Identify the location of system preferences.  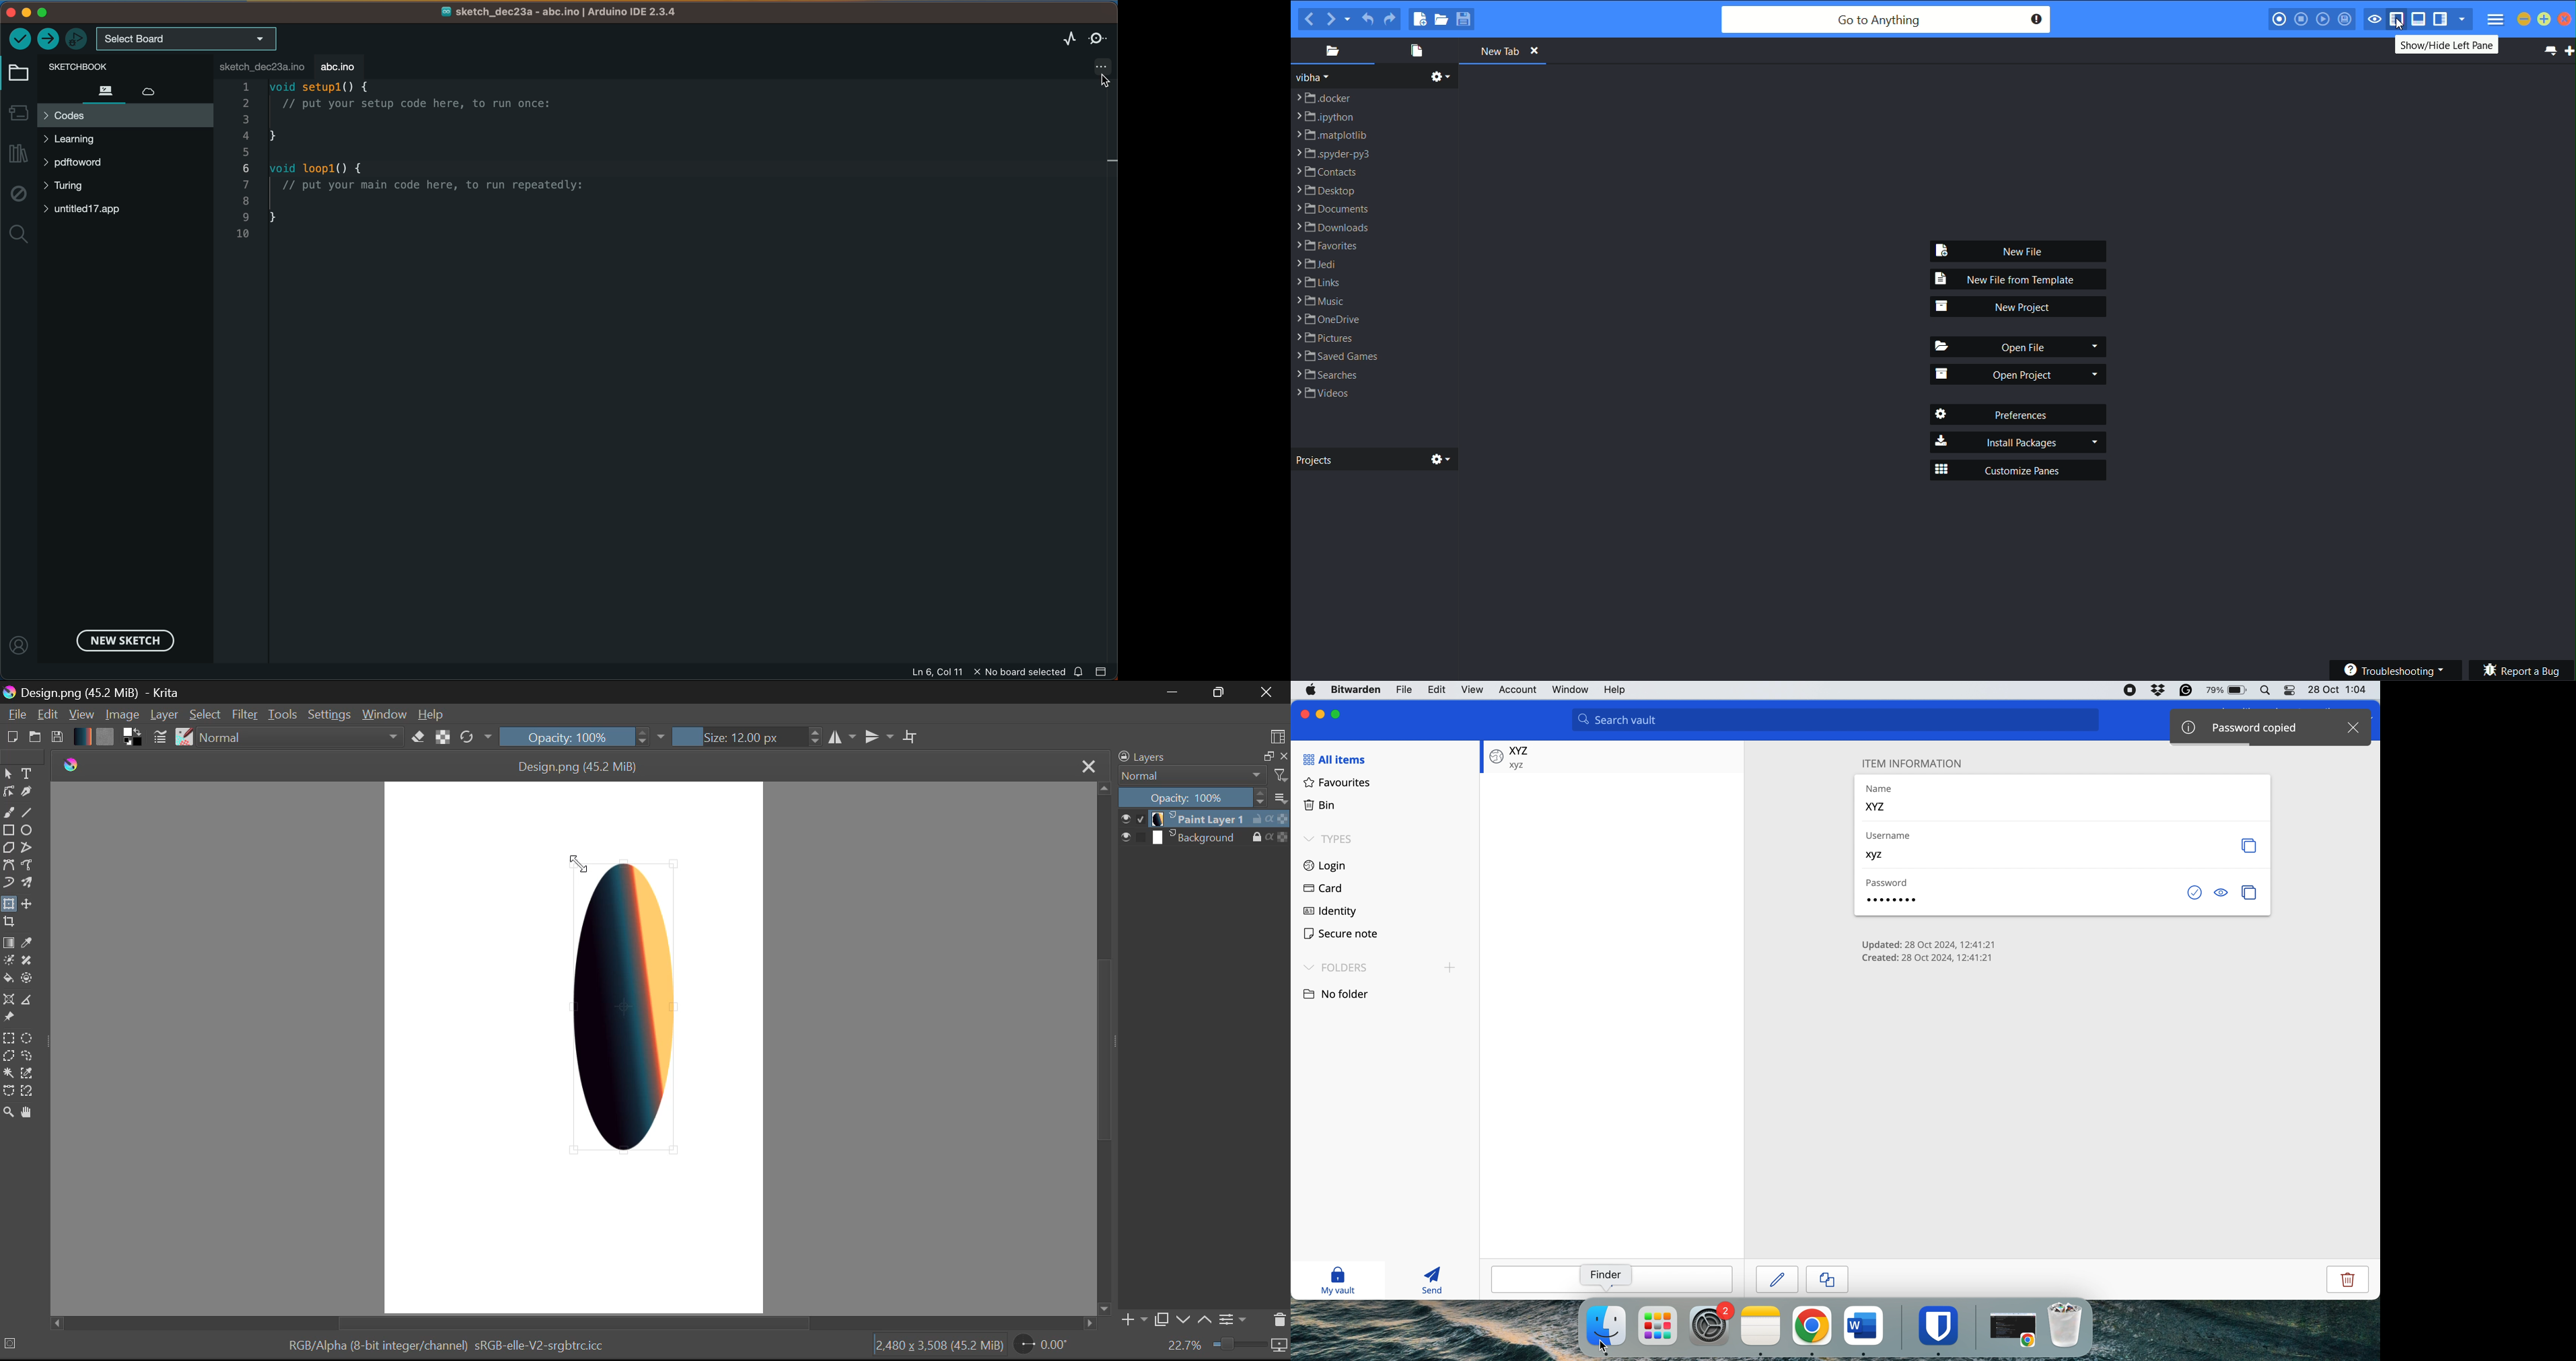
(1711, 1326).